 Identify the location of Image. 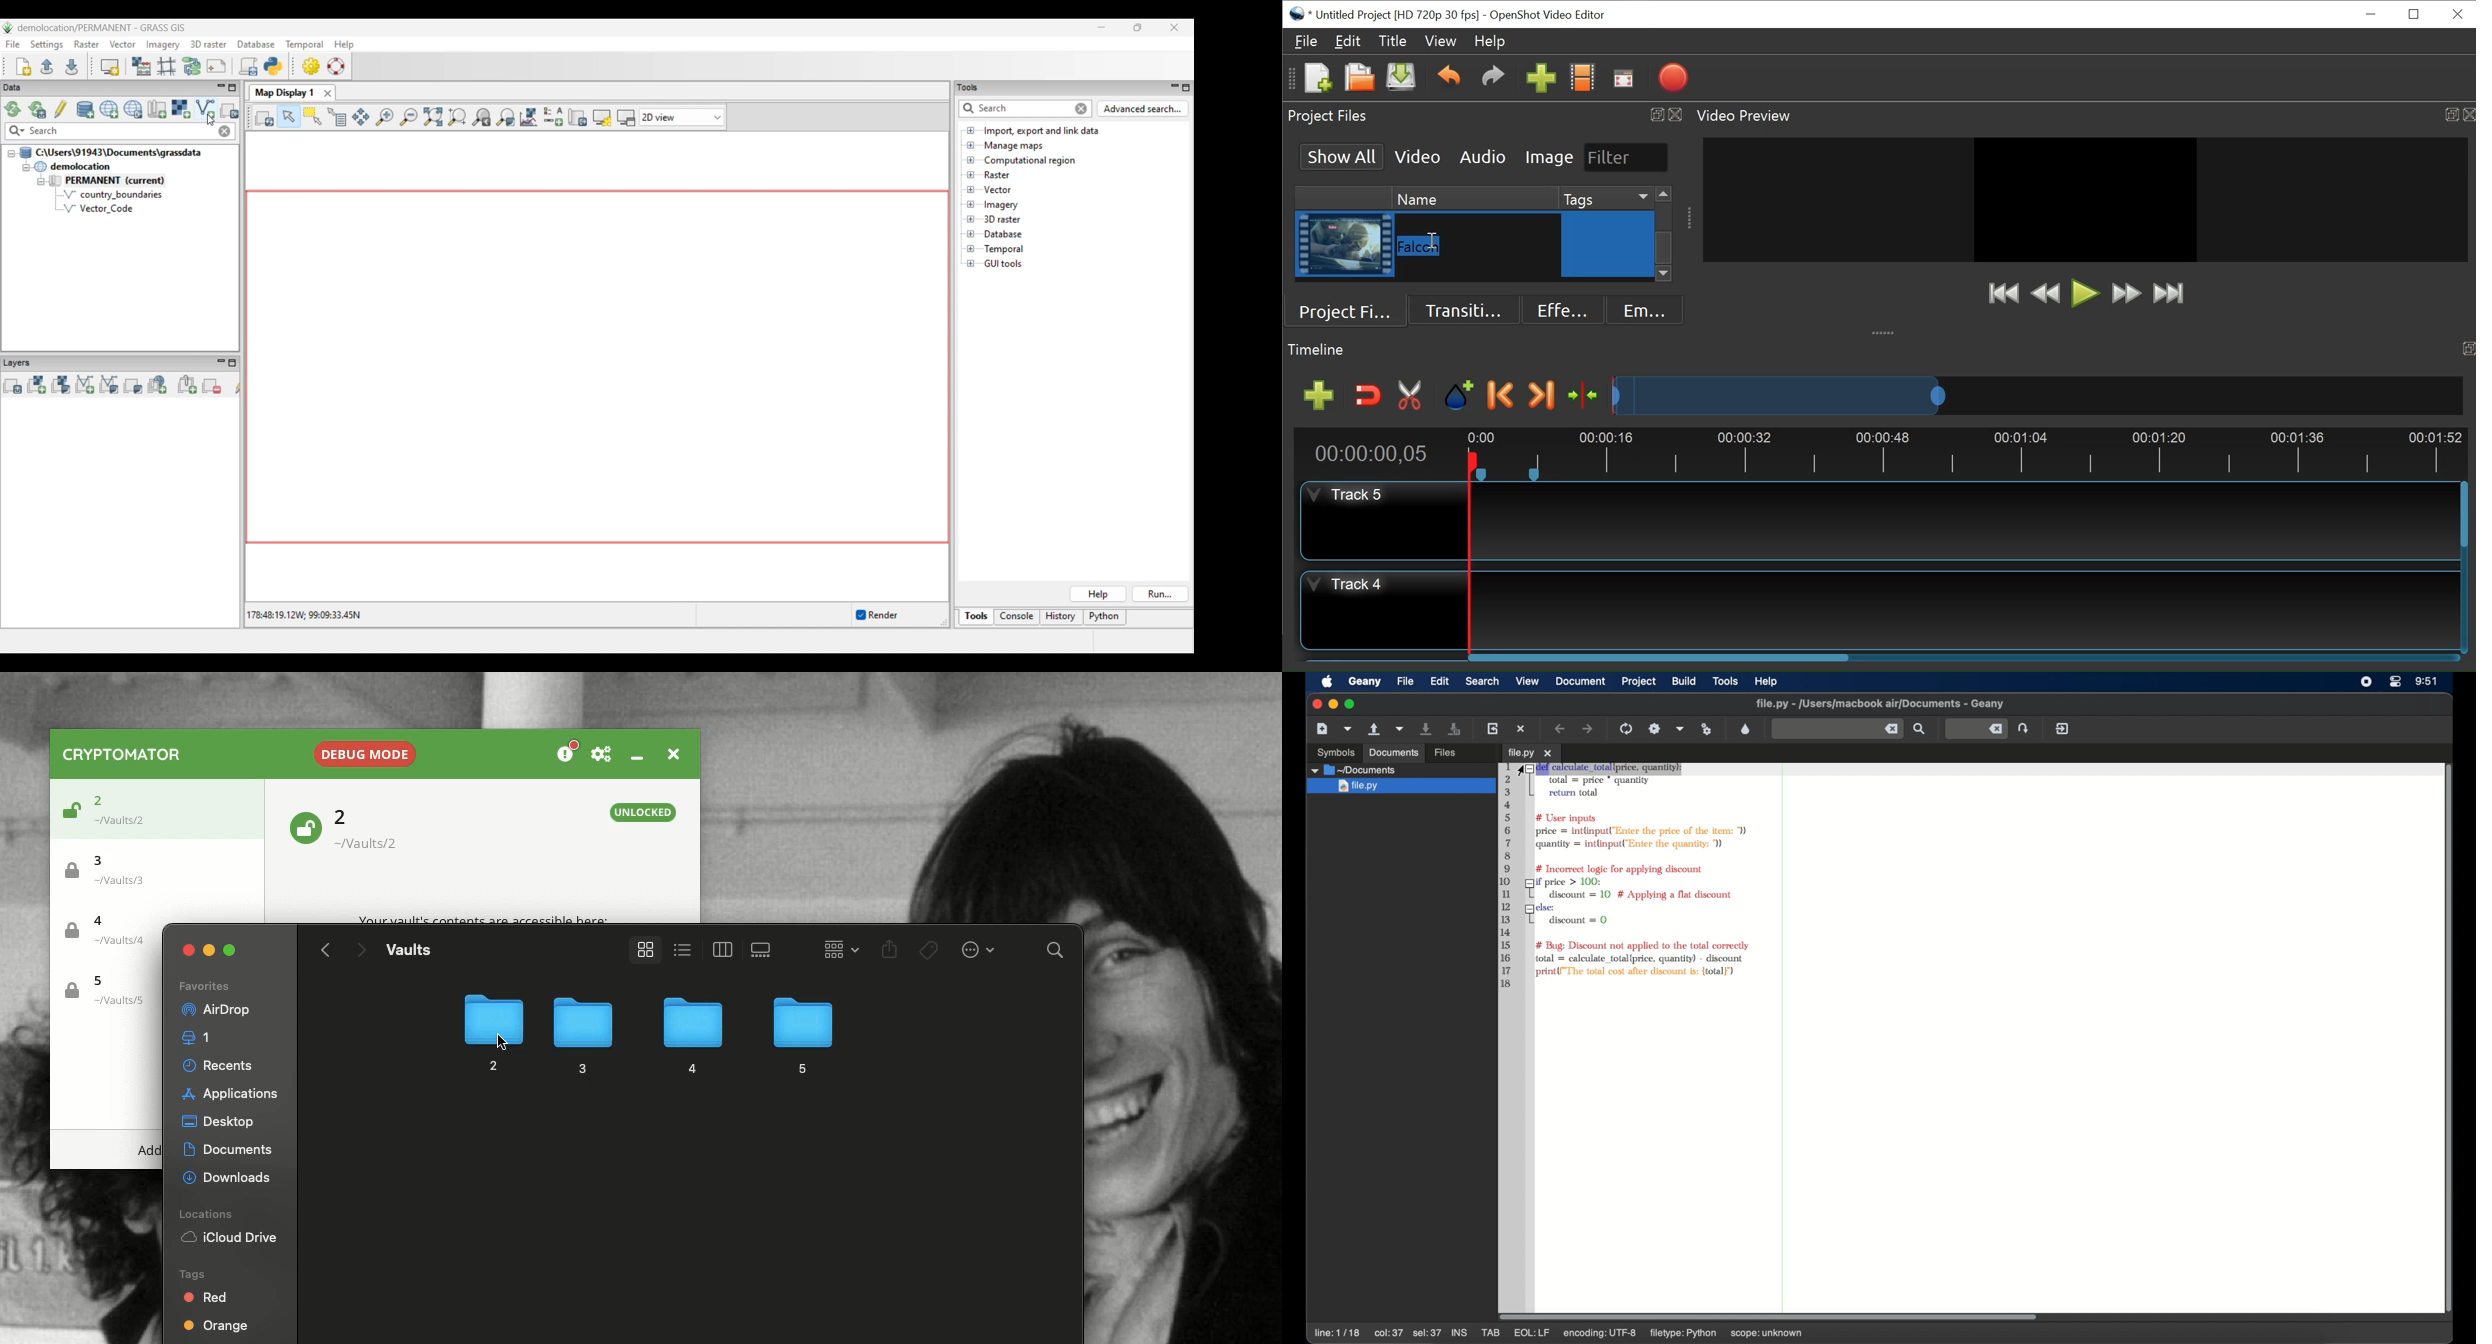
(1550, 158).